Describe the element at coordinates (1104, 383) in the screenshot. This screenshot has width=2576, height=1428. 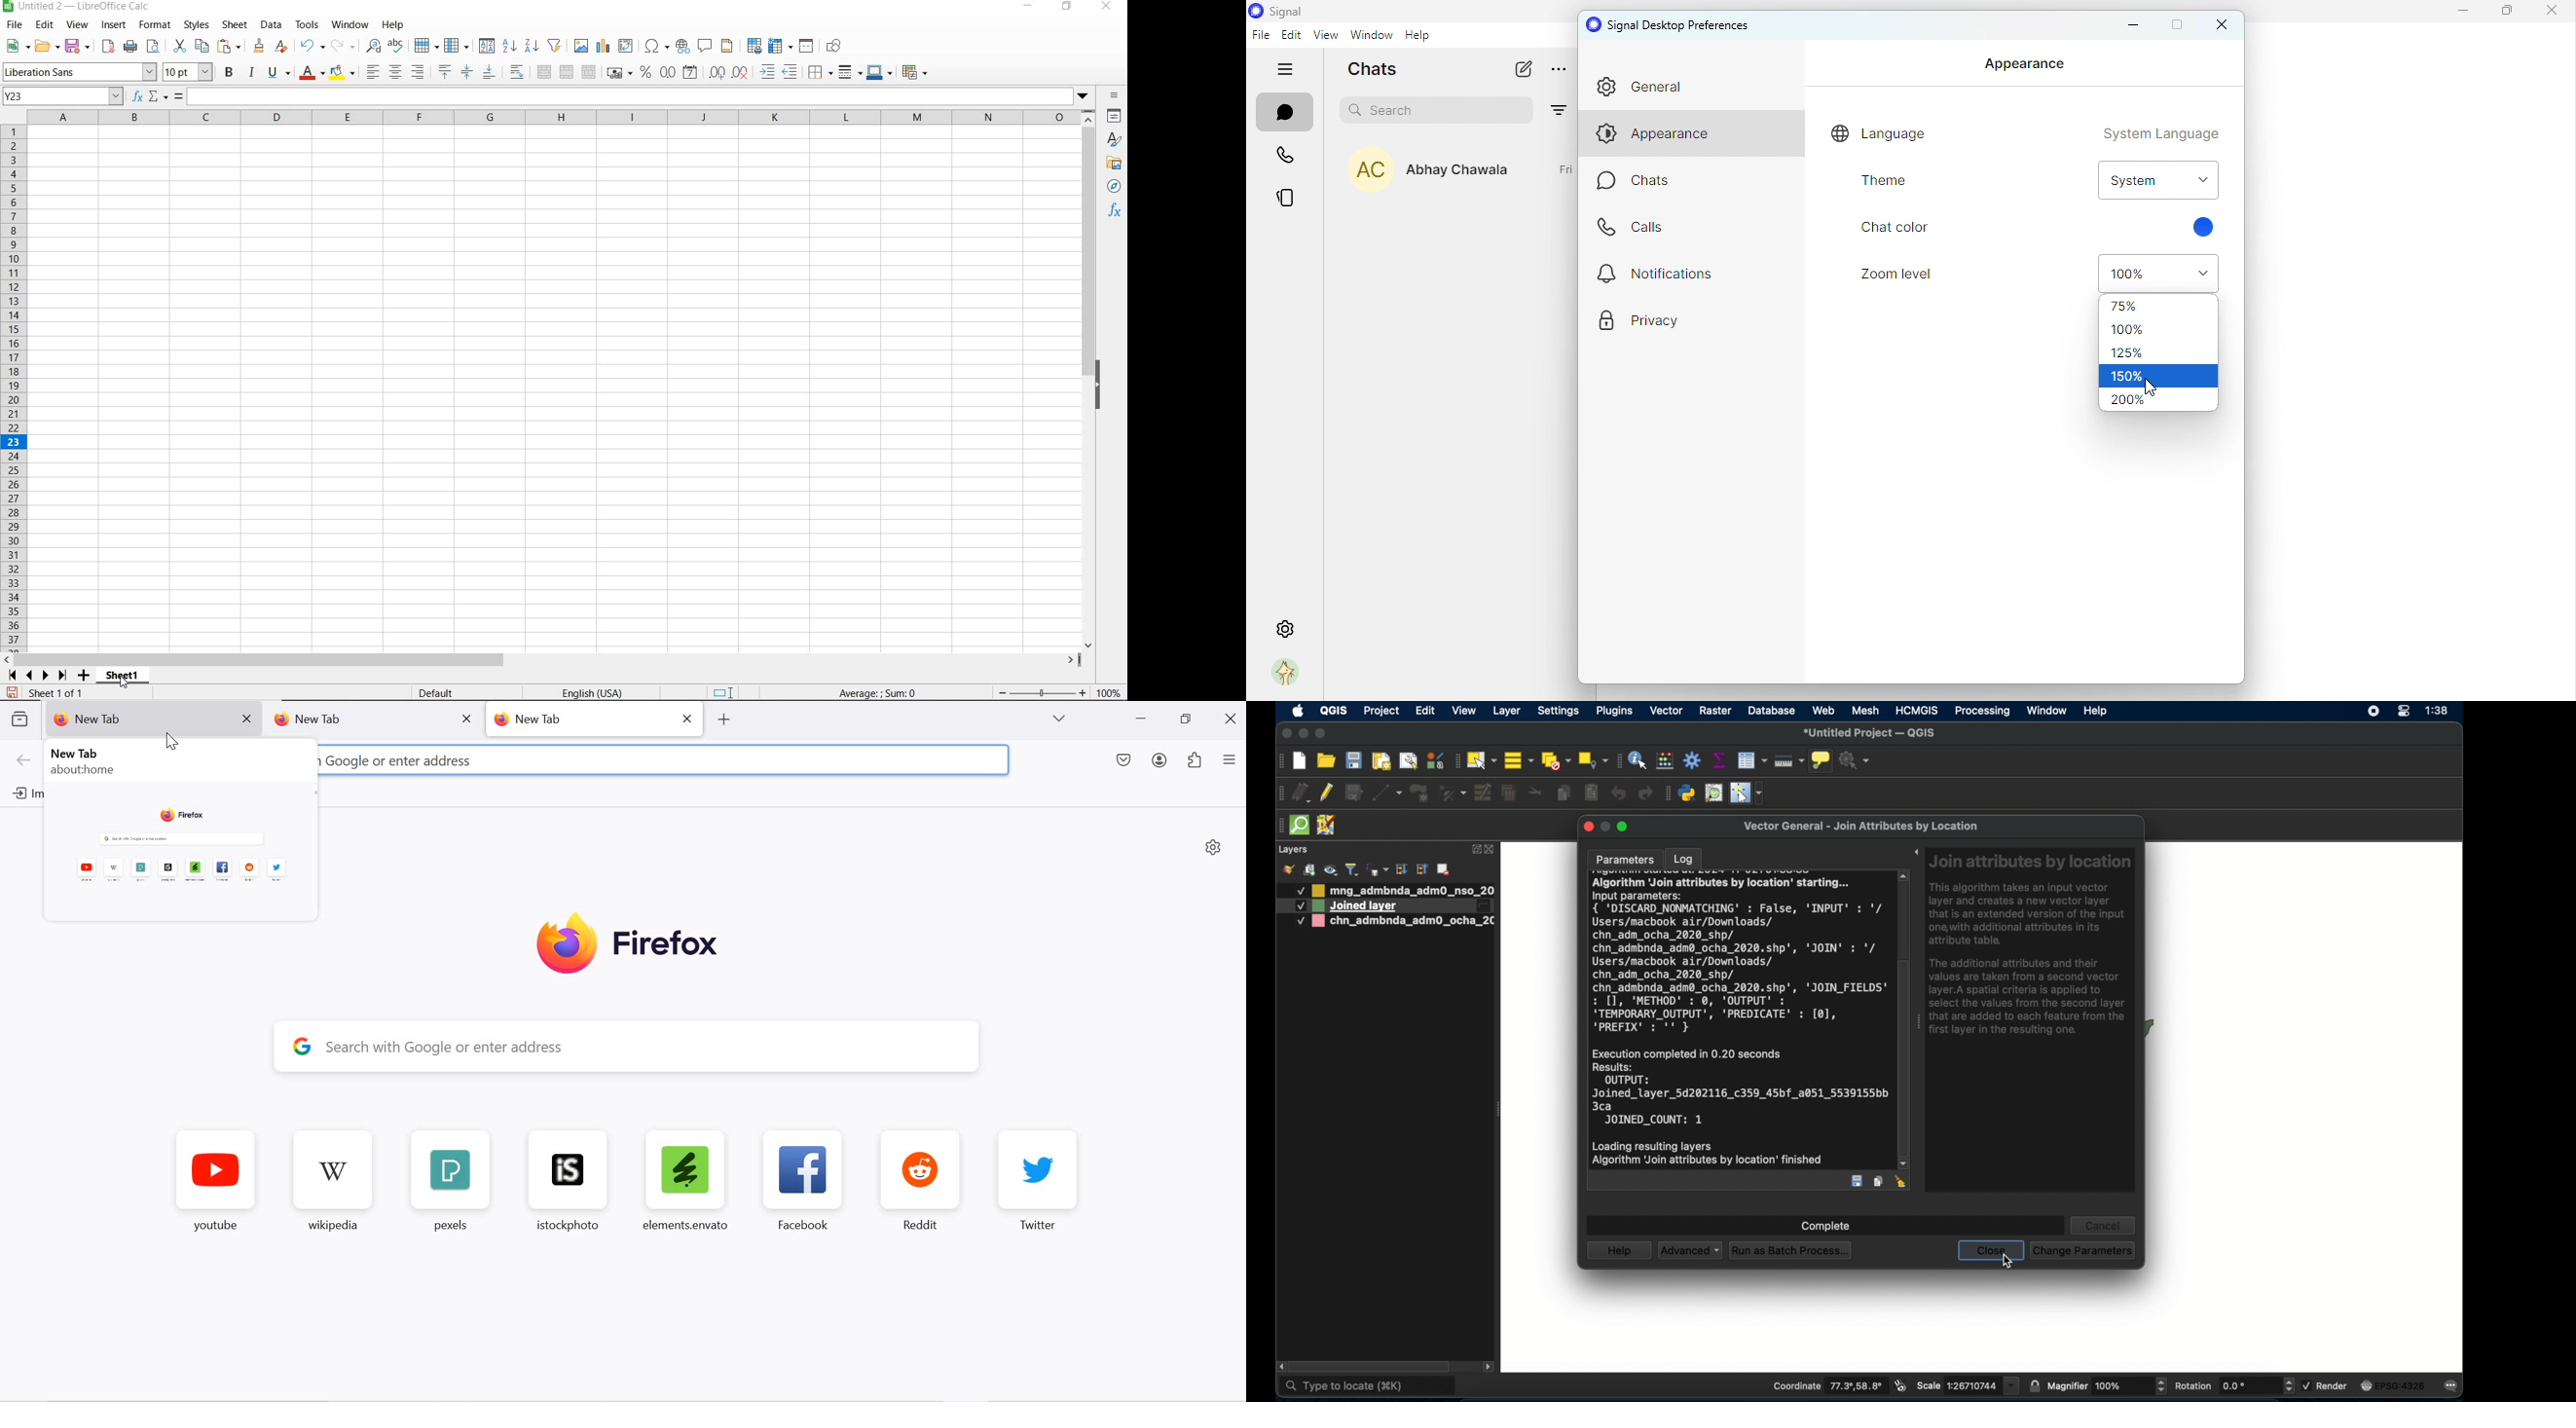
I see `HIDE` at that location.